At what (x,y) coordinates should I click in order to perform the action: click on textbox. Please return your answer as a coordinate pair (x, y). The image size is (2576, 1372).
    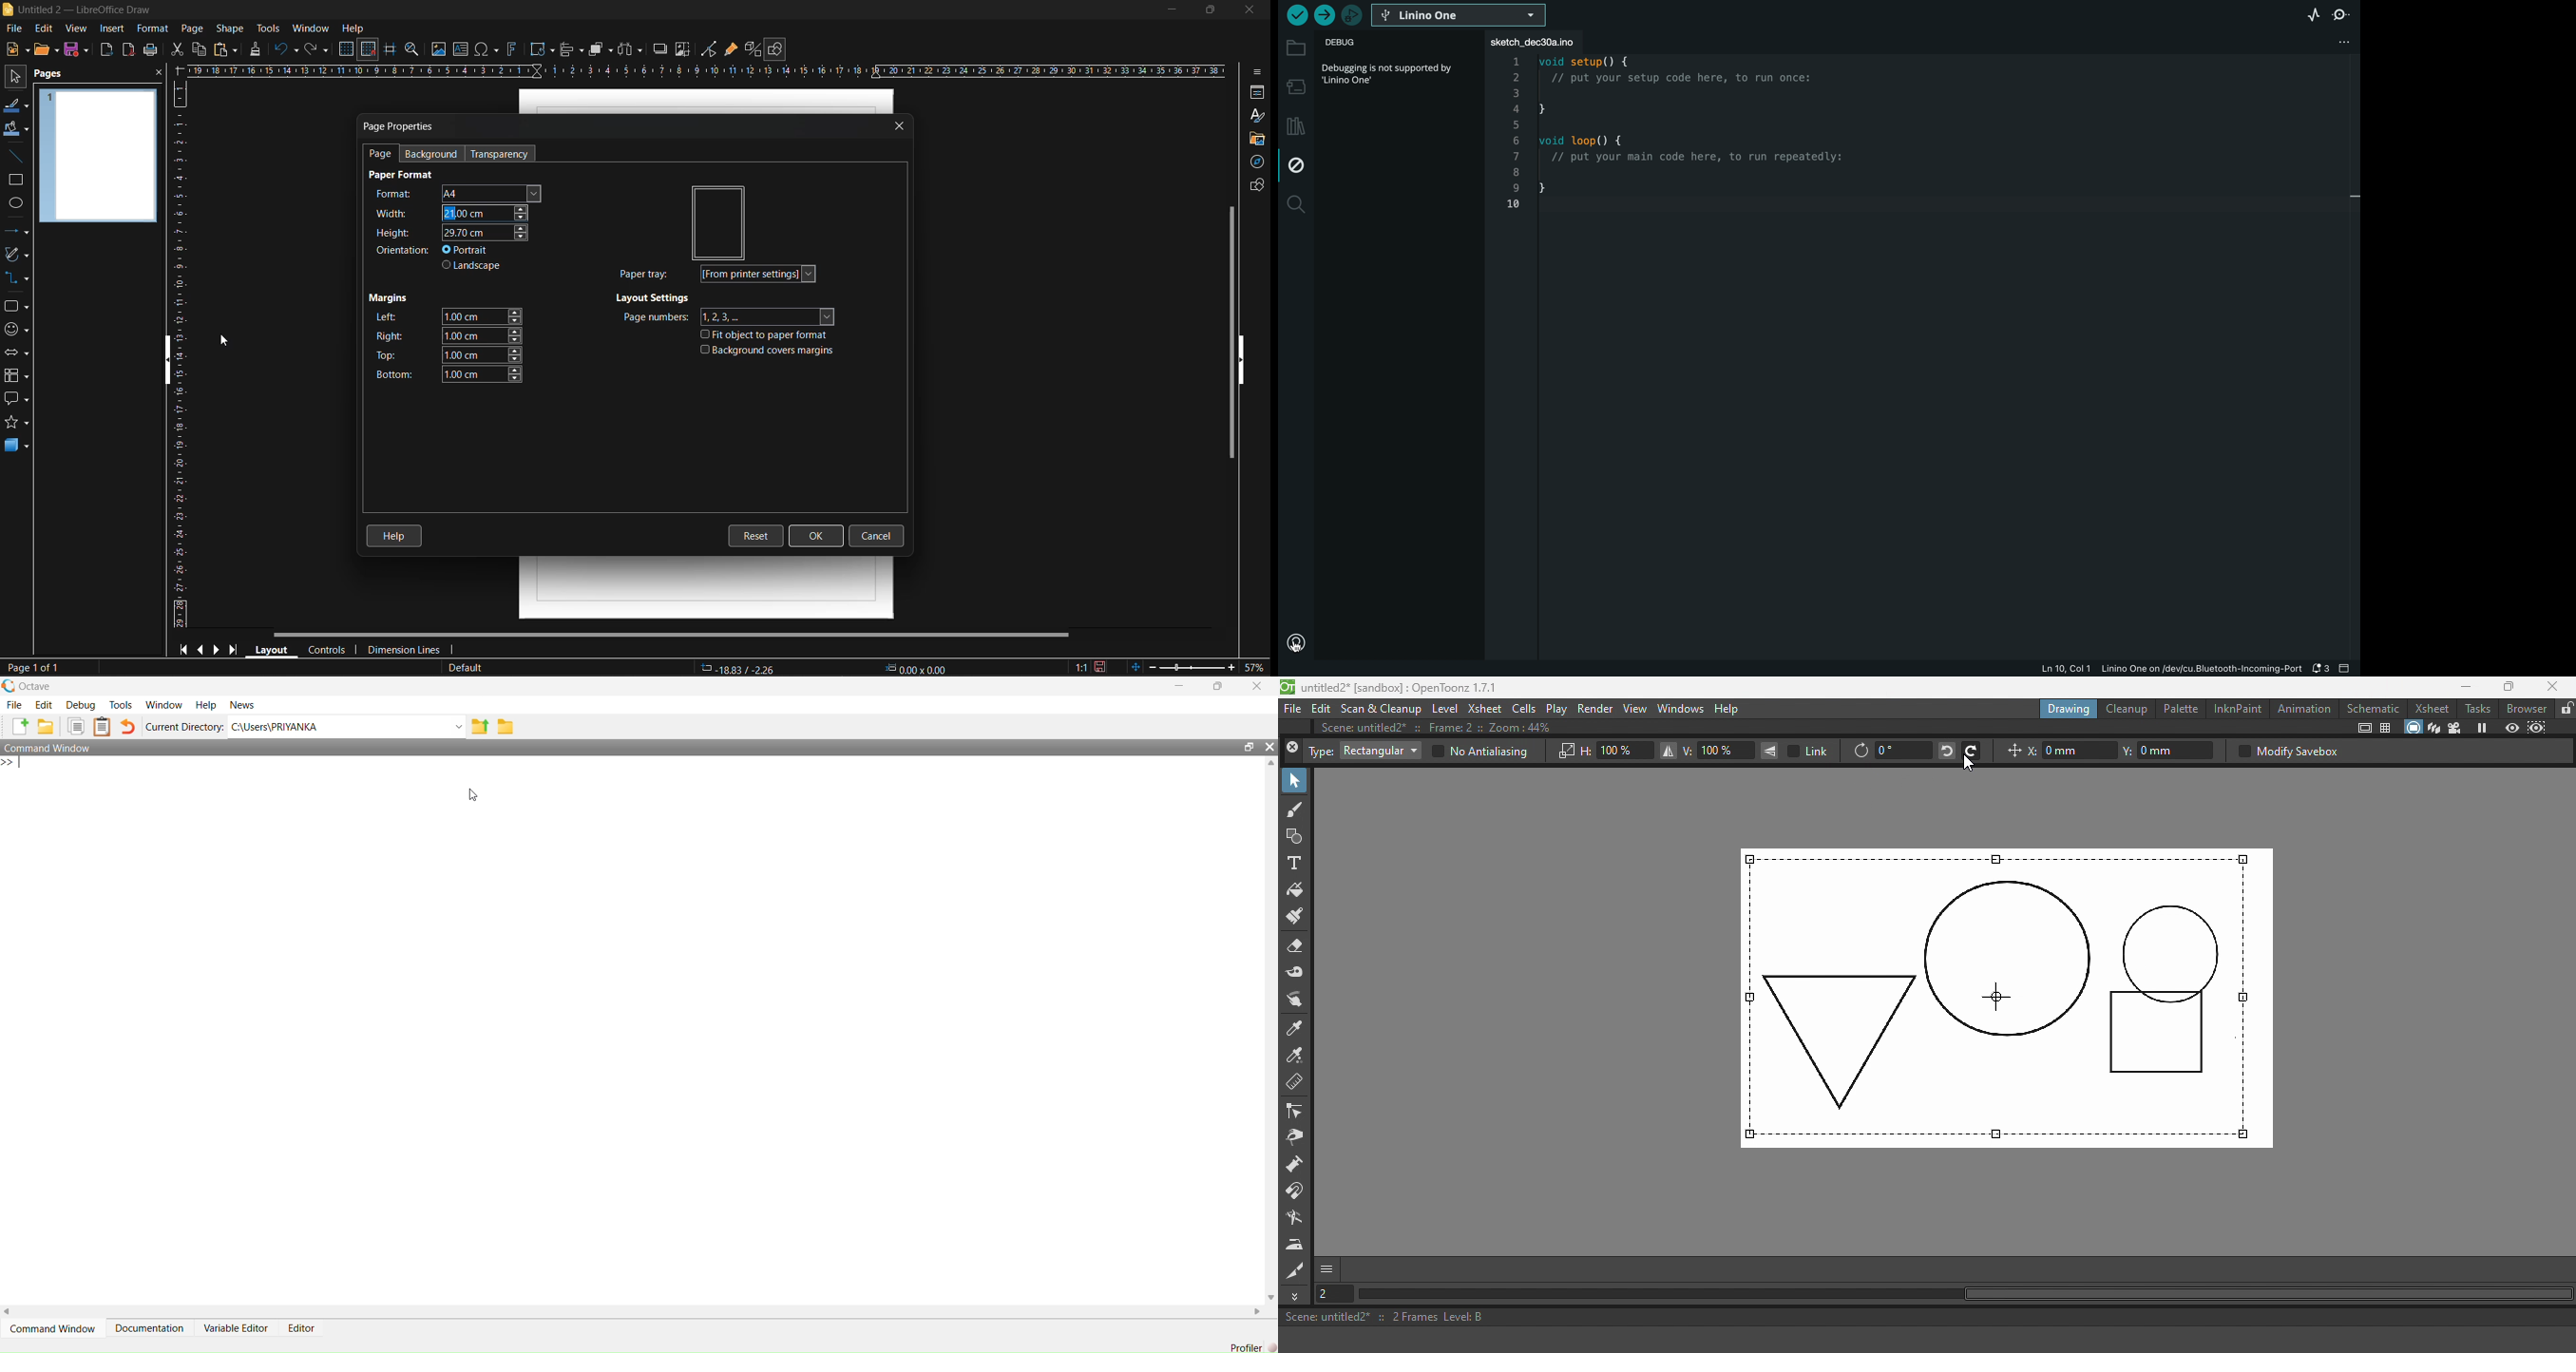
    Looking at the image, I should click on (461, 50).